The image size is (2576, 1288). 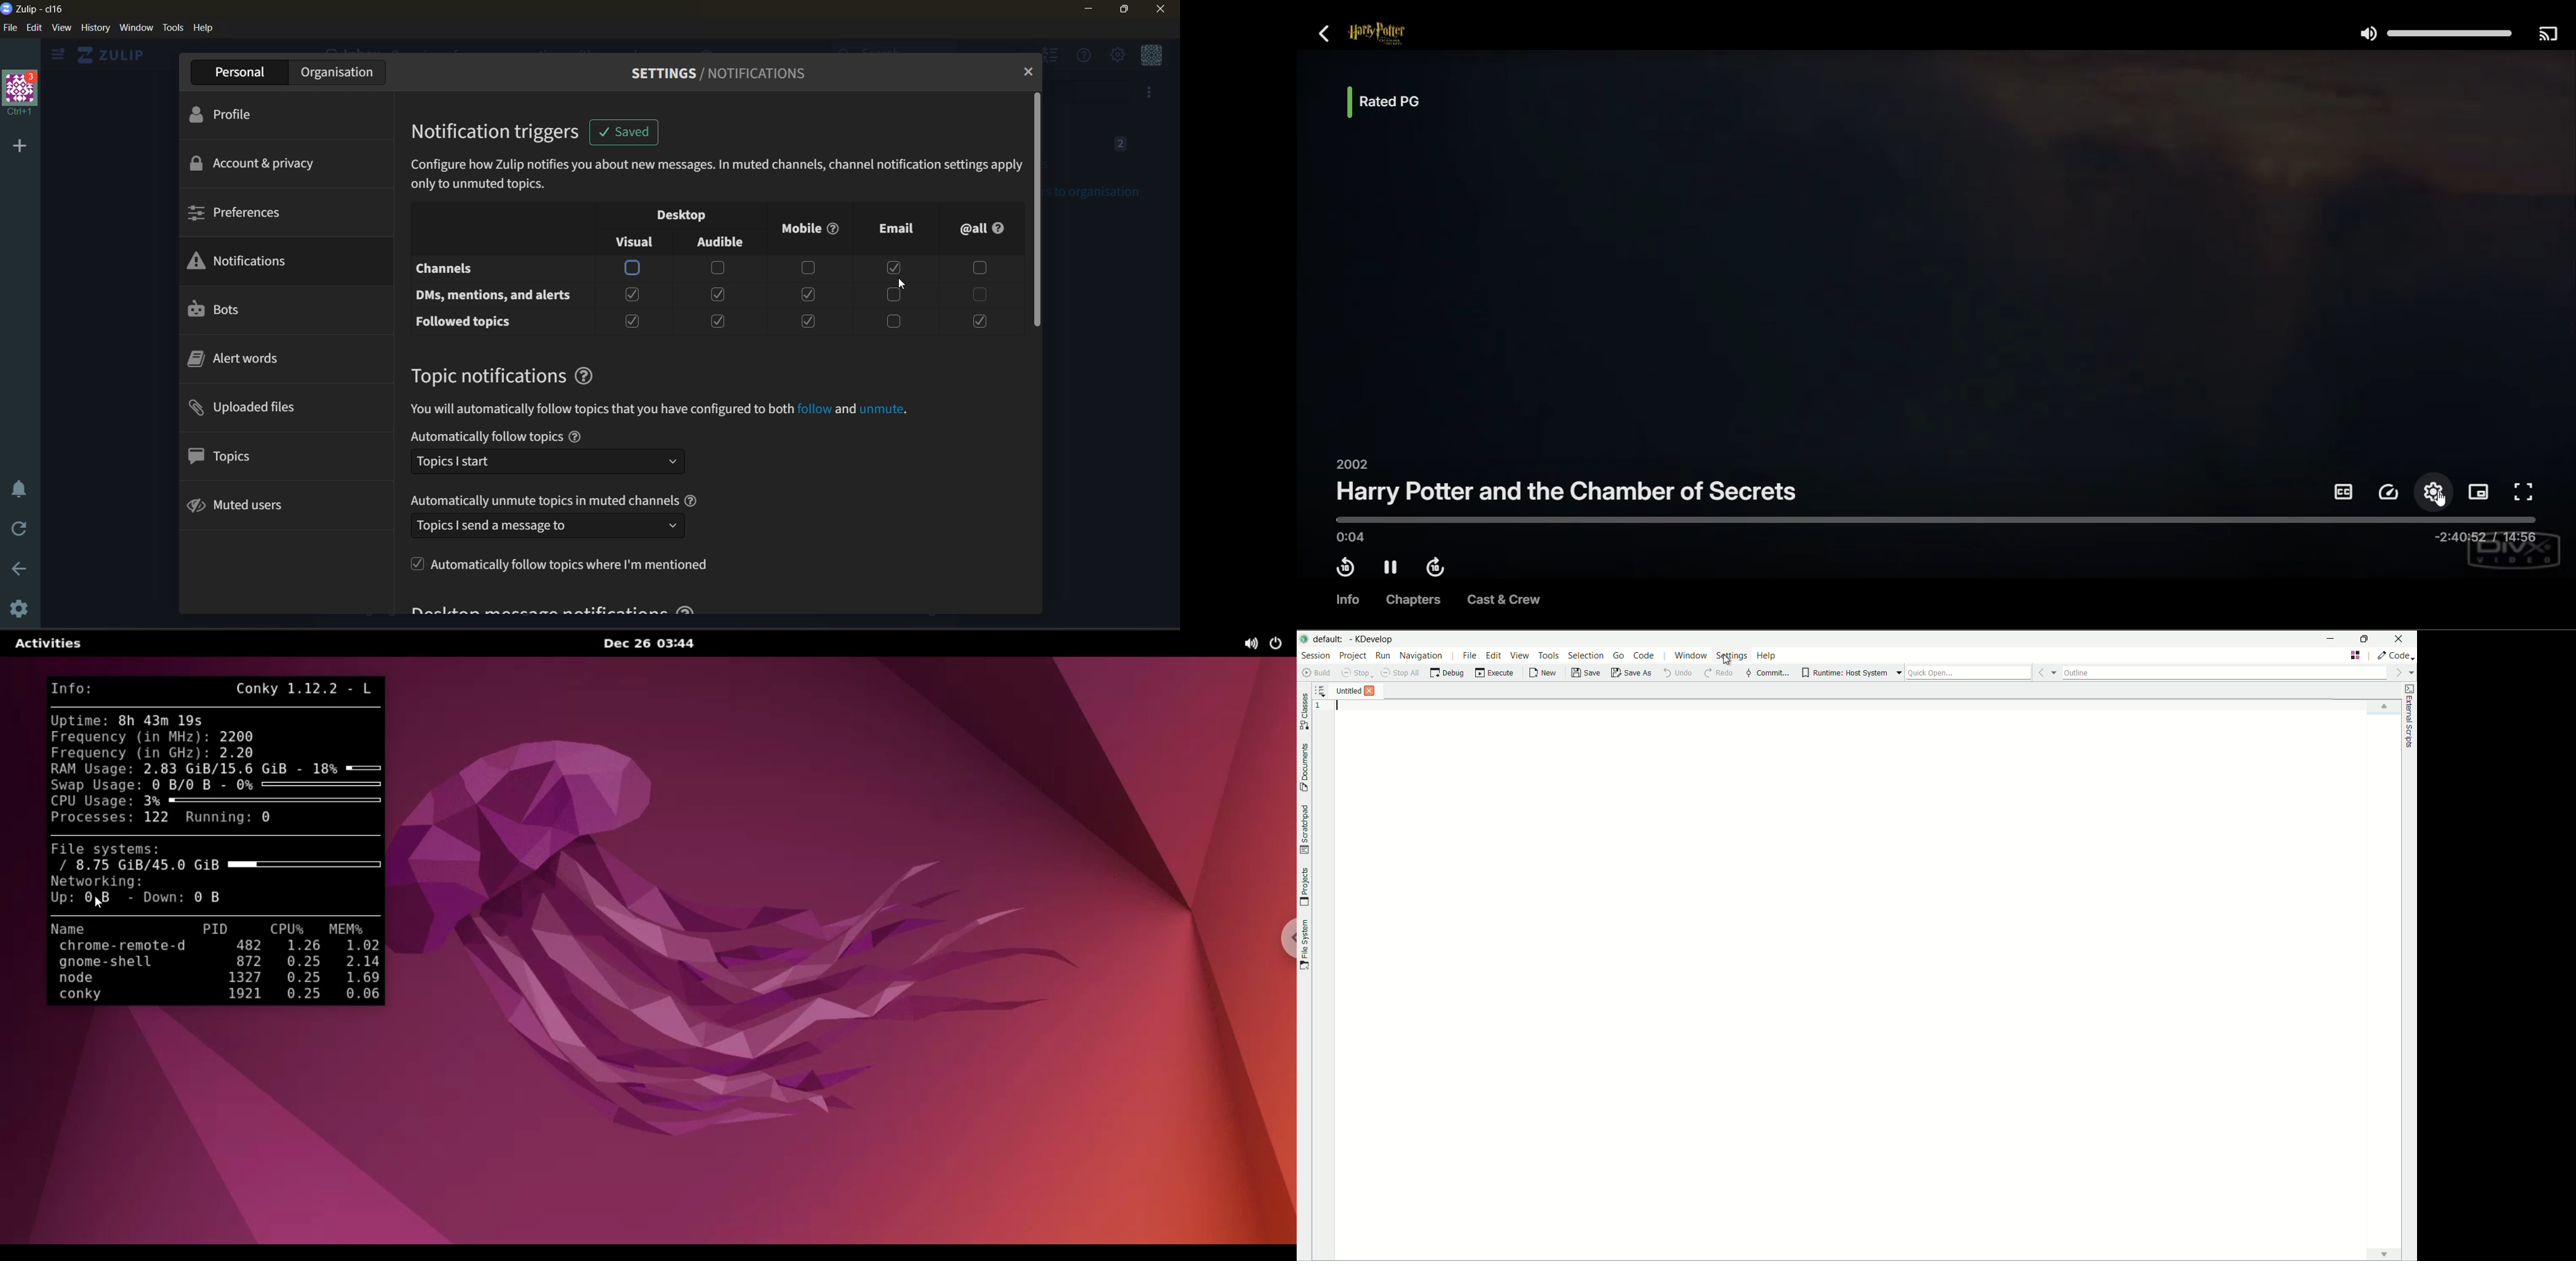 What do you see at coordinates (1350, 691) in the screenshot?
I see `untitled` at bounding box center [1350, 691].